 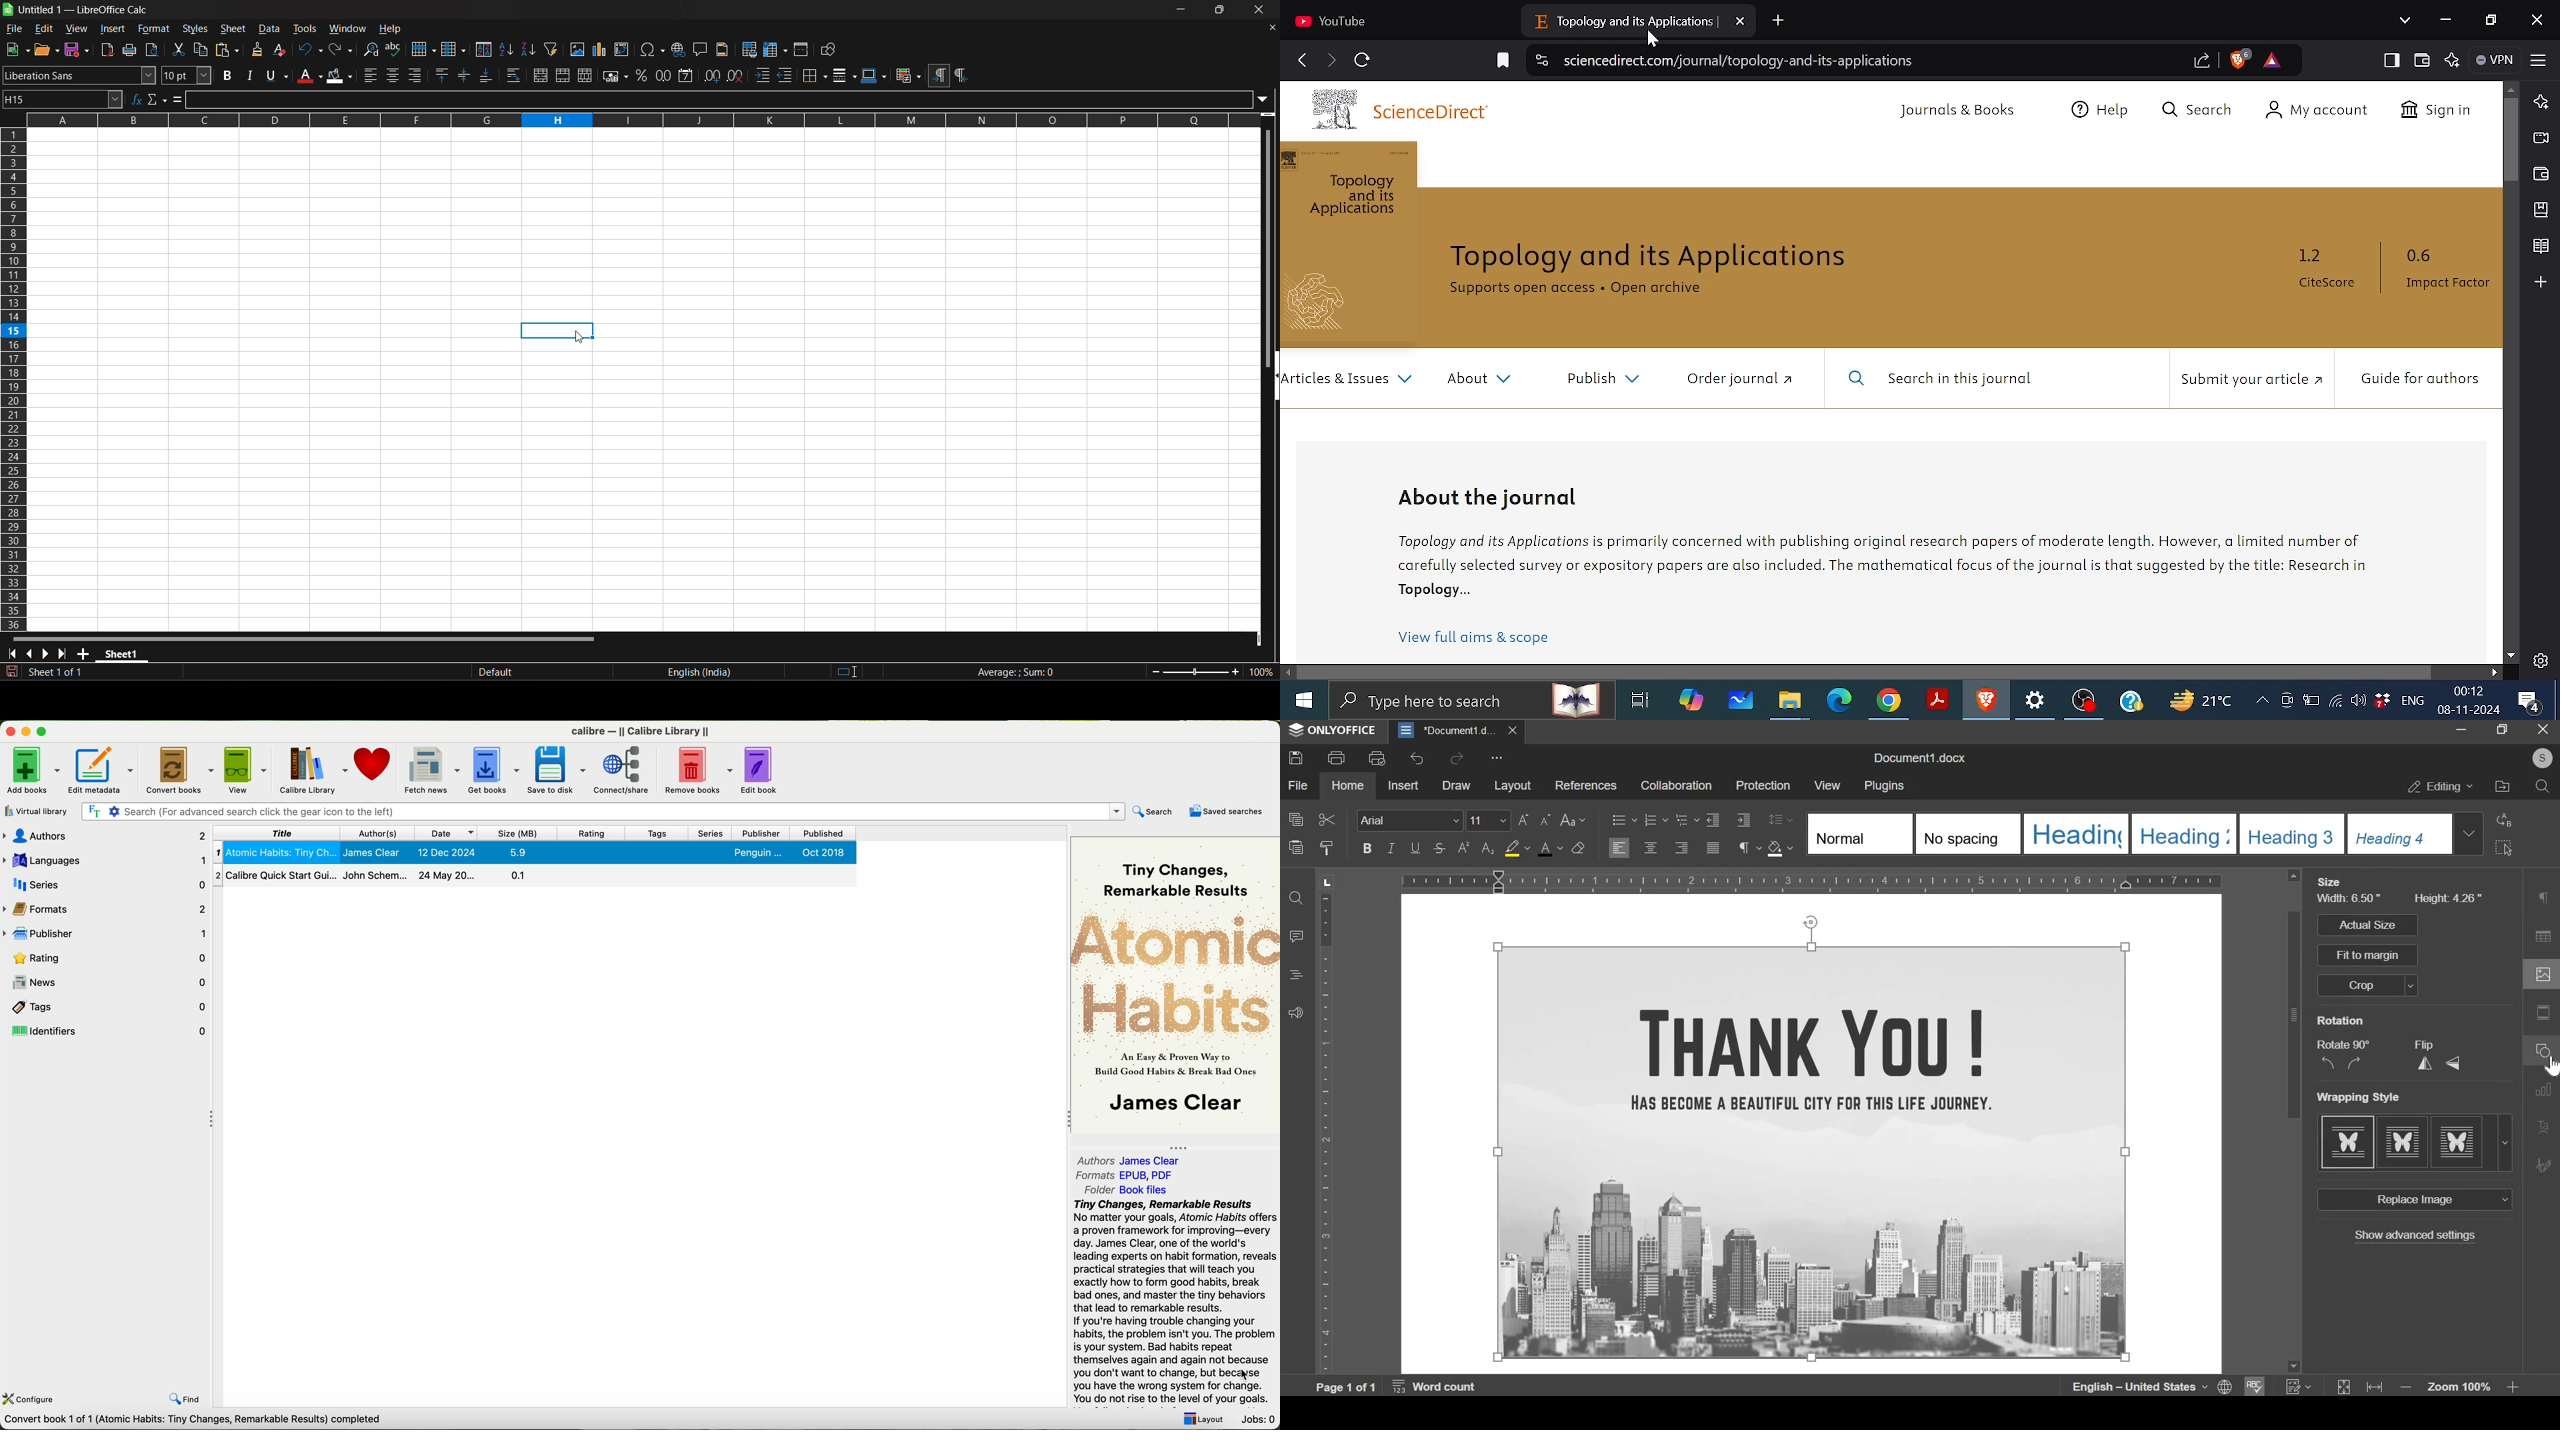 I want to click on Paragraph spacing, so click(x=2369, y=930).